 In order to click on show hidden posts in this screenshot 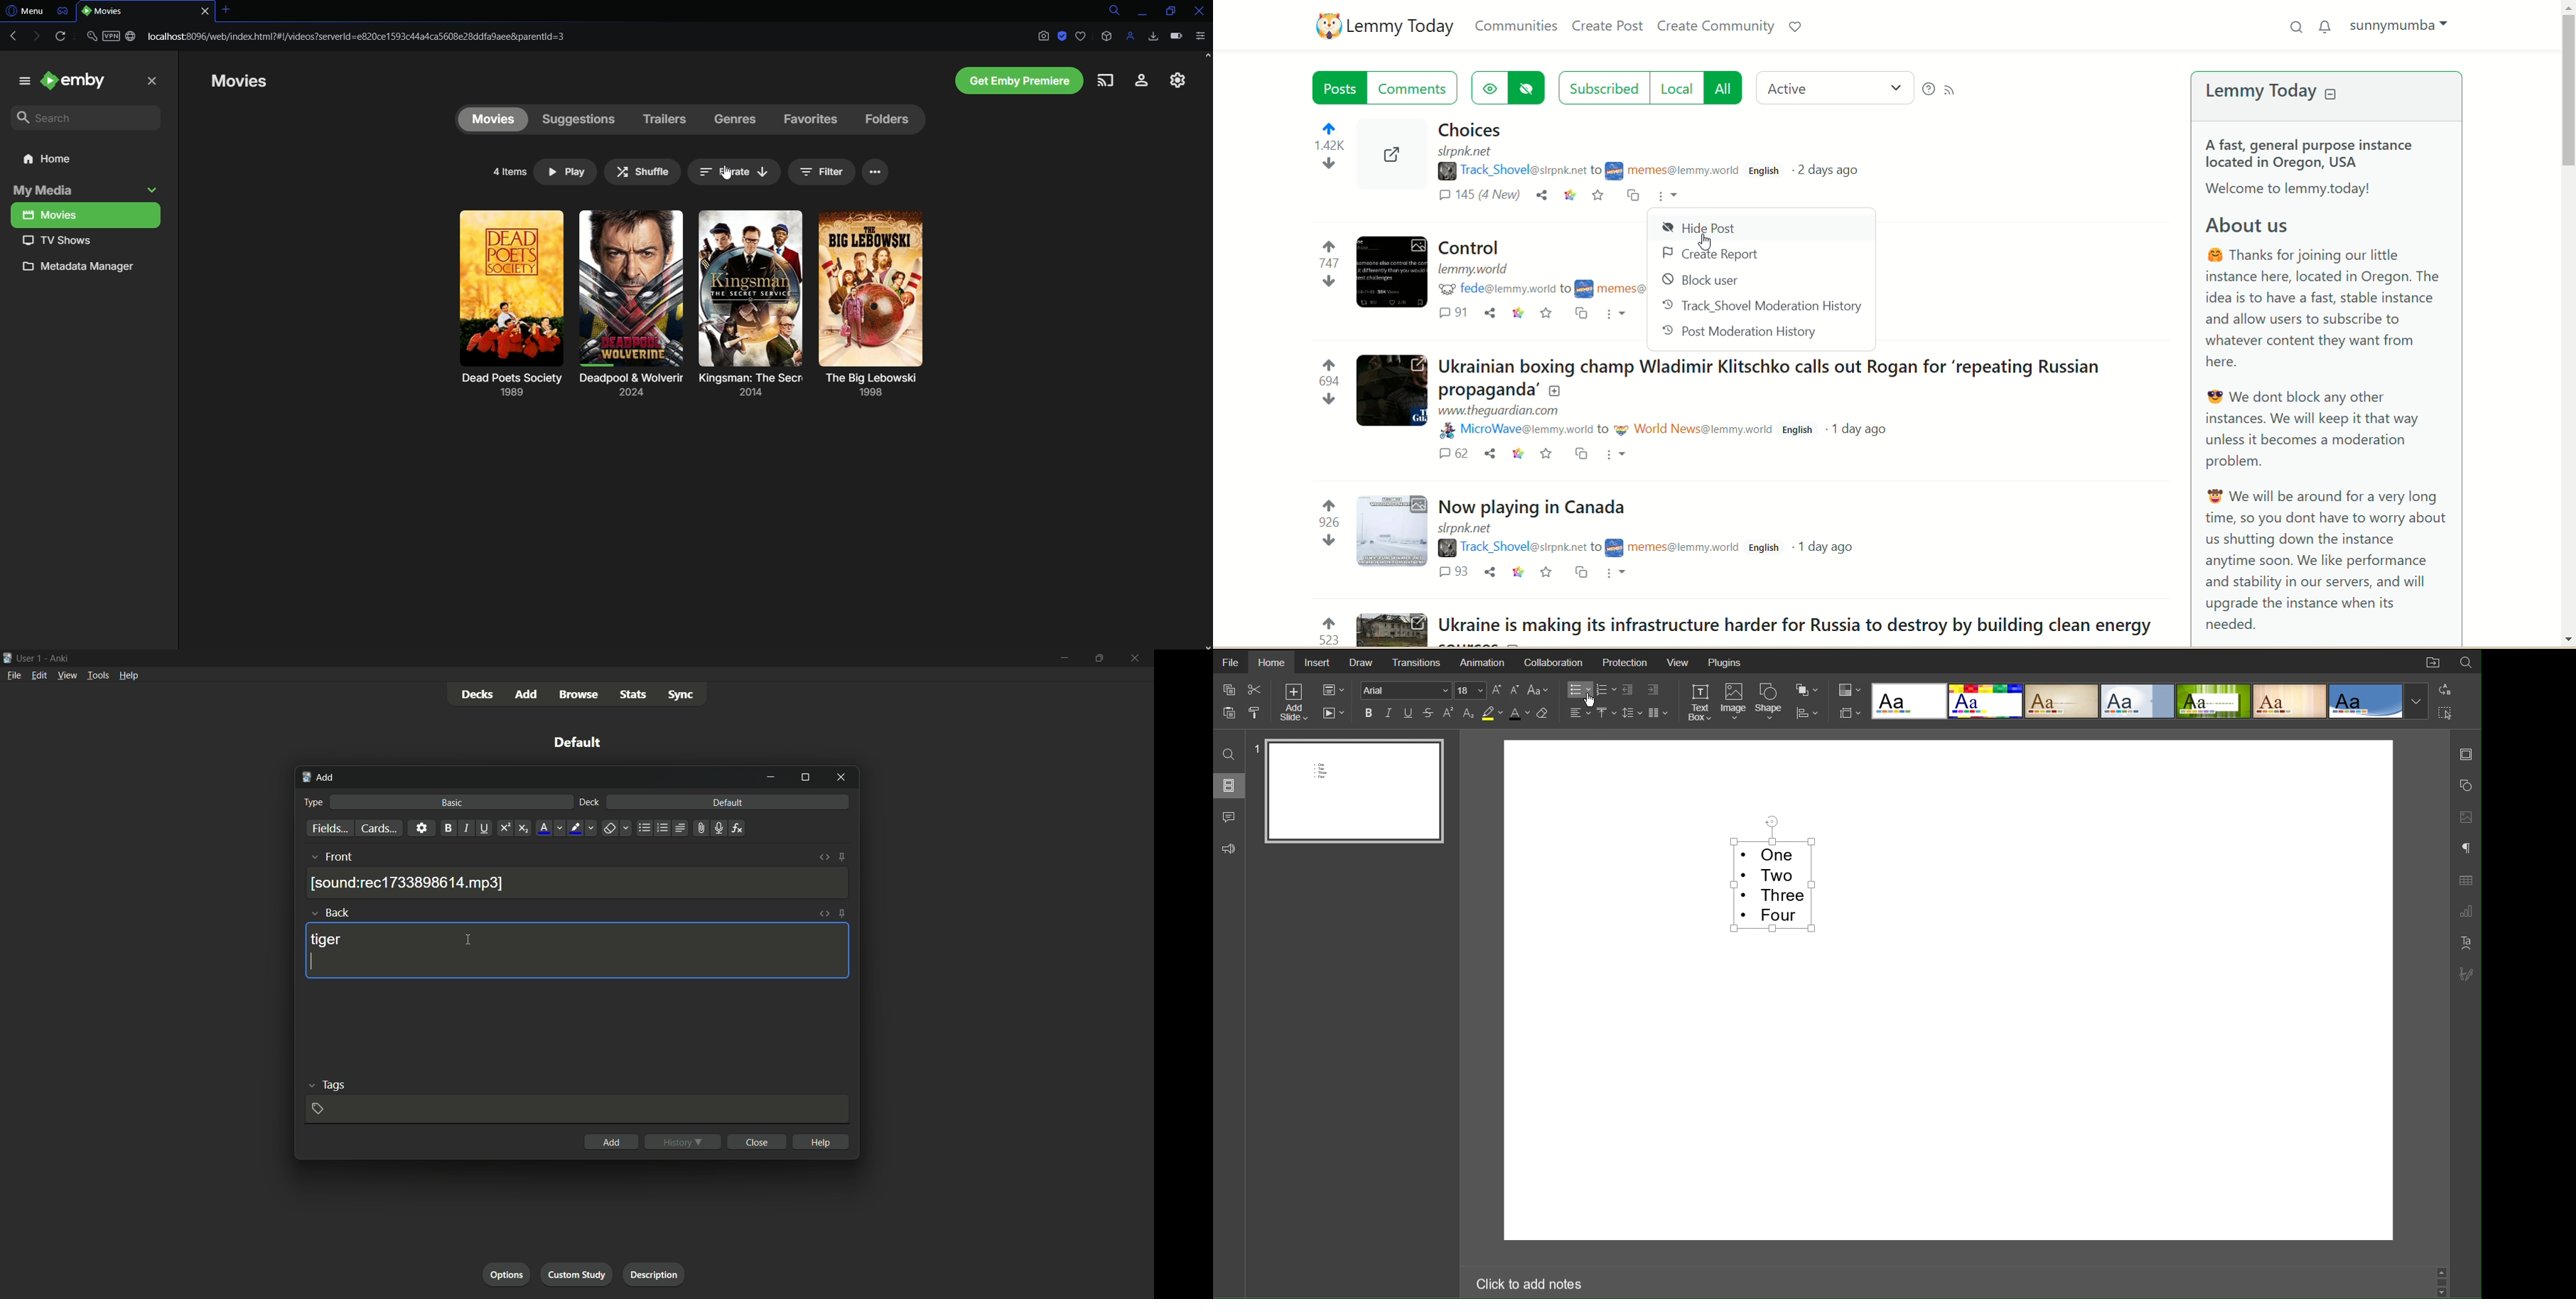, I will do `click(1487, 89)`.